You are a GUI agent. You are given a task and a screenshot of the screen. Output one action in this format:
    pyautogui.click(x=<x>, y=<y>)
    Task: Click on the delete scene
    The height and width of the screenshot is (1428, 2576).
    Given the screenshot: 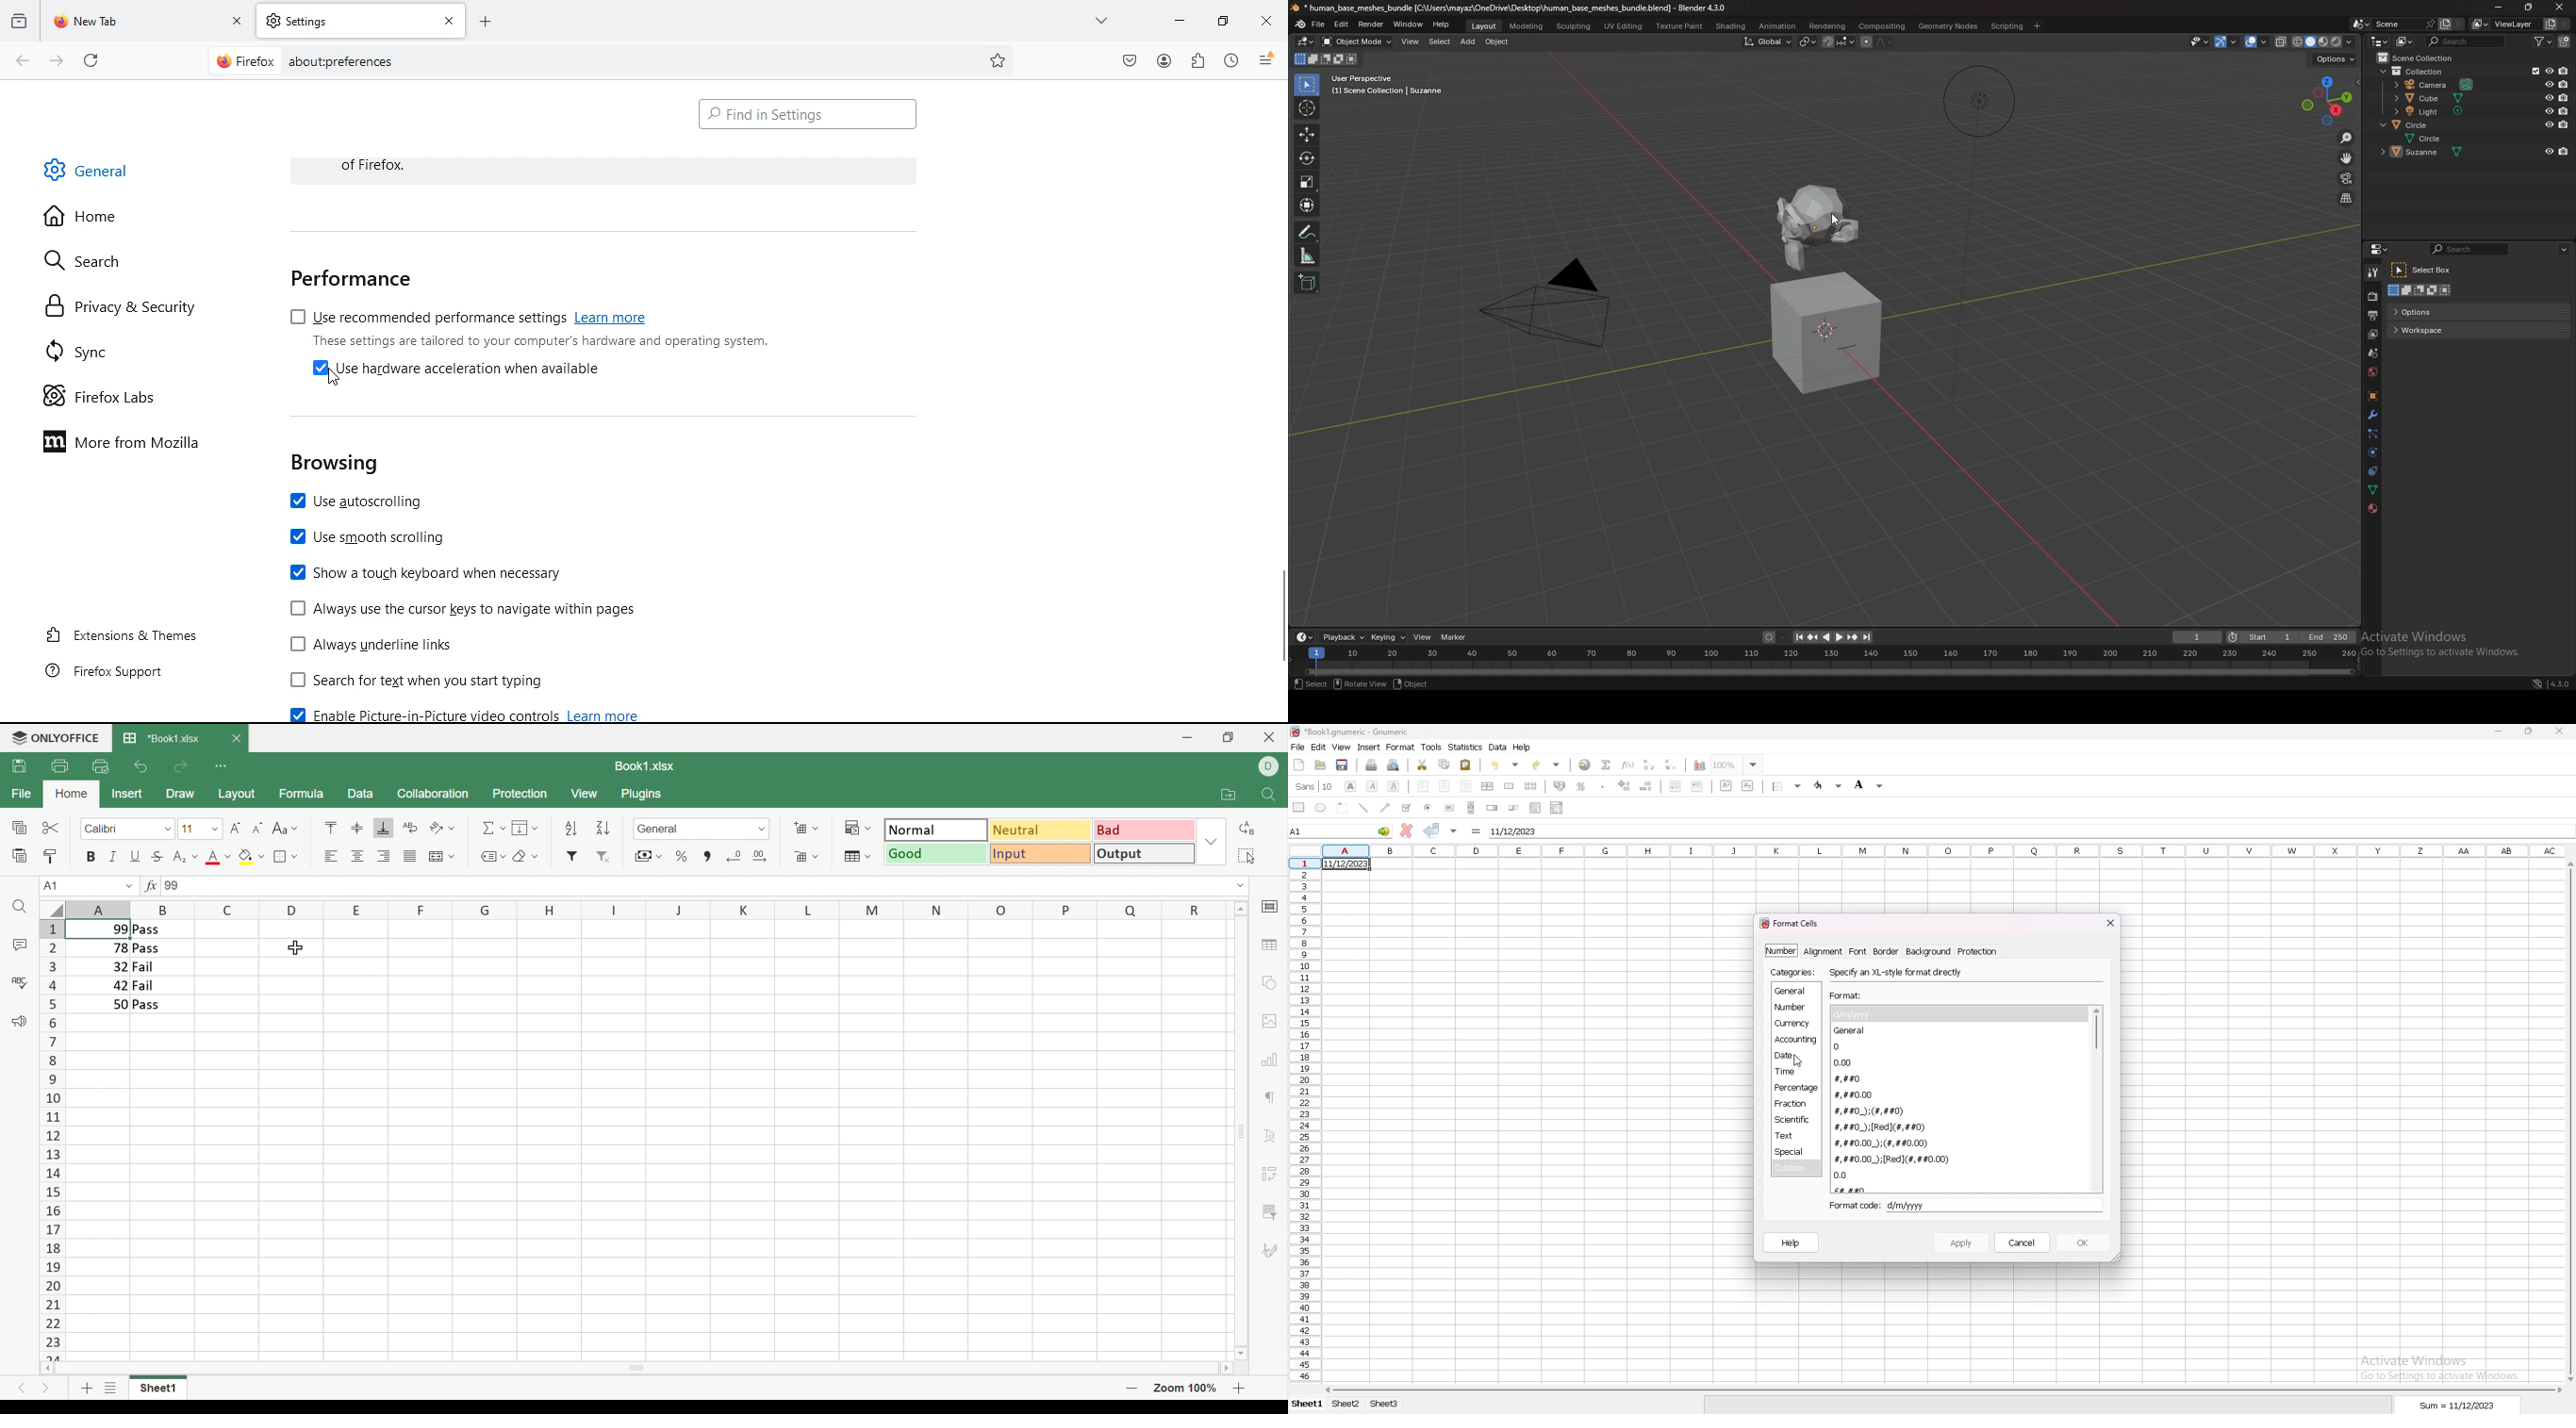 What is the action you would take?
    pyautogui.click(x=2461, y=24)
    